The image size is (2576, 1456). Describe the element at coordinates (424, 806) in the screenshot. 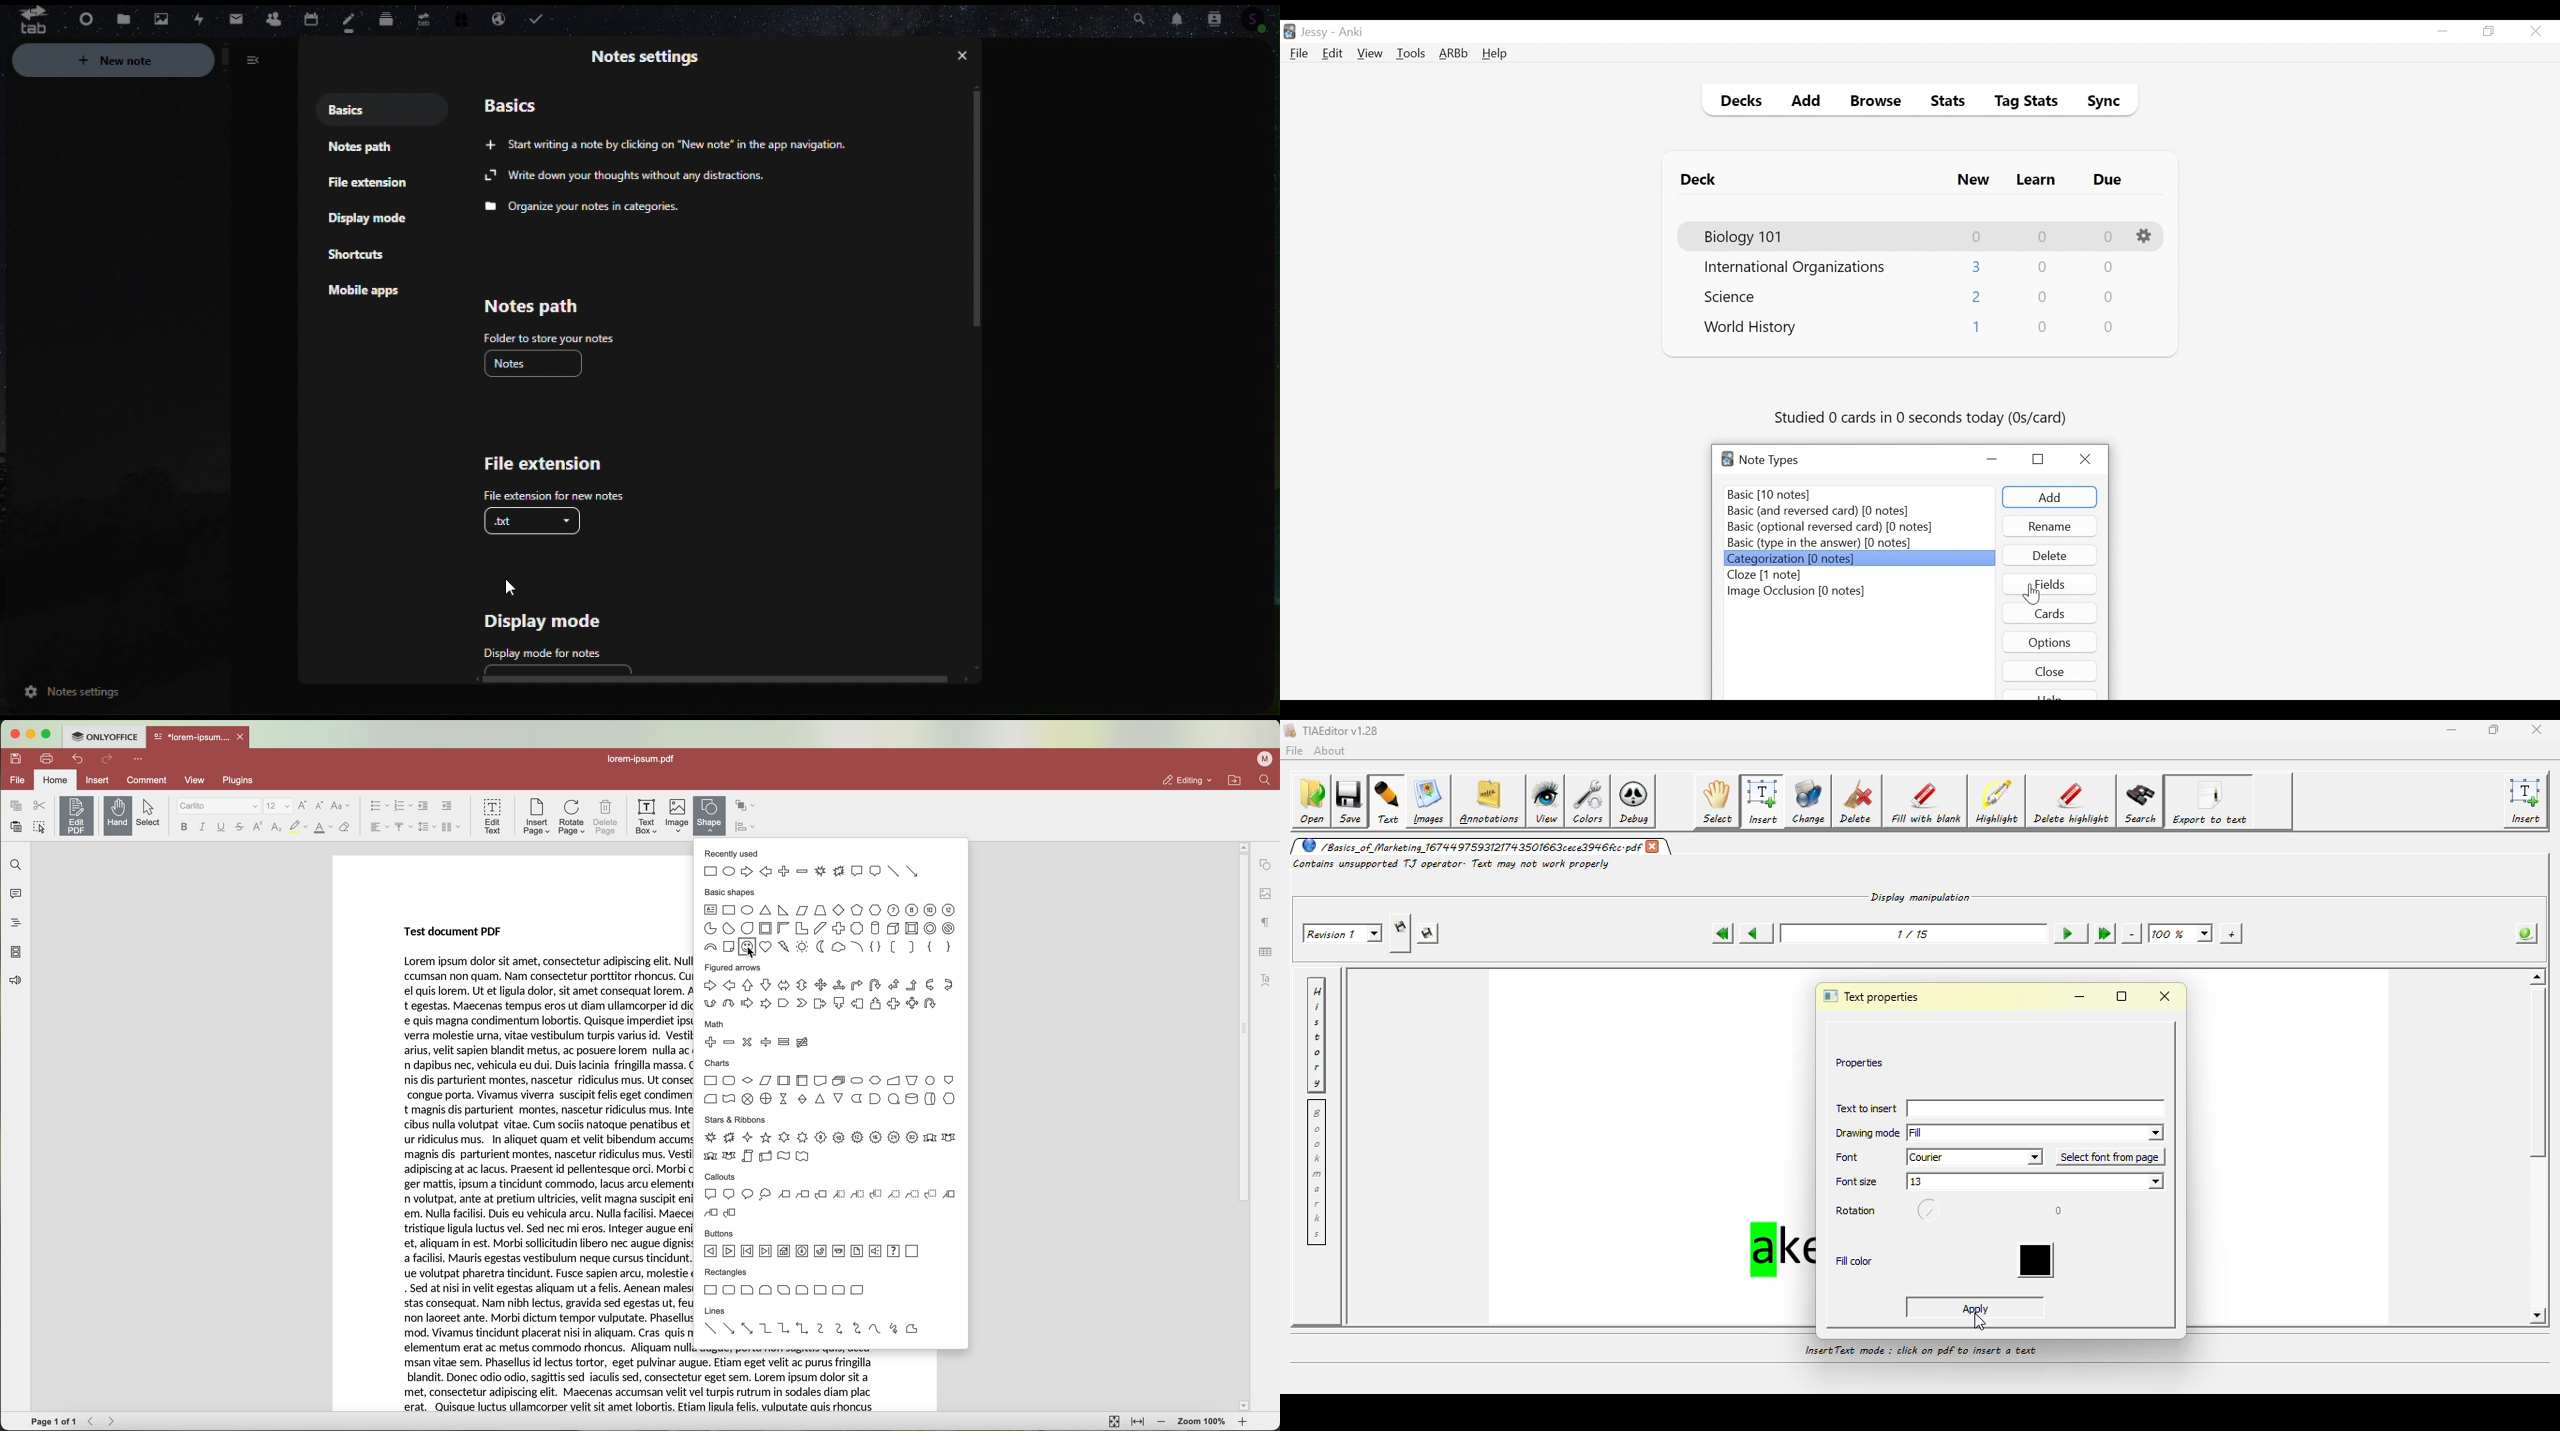

I see `decrease indent` at that location.